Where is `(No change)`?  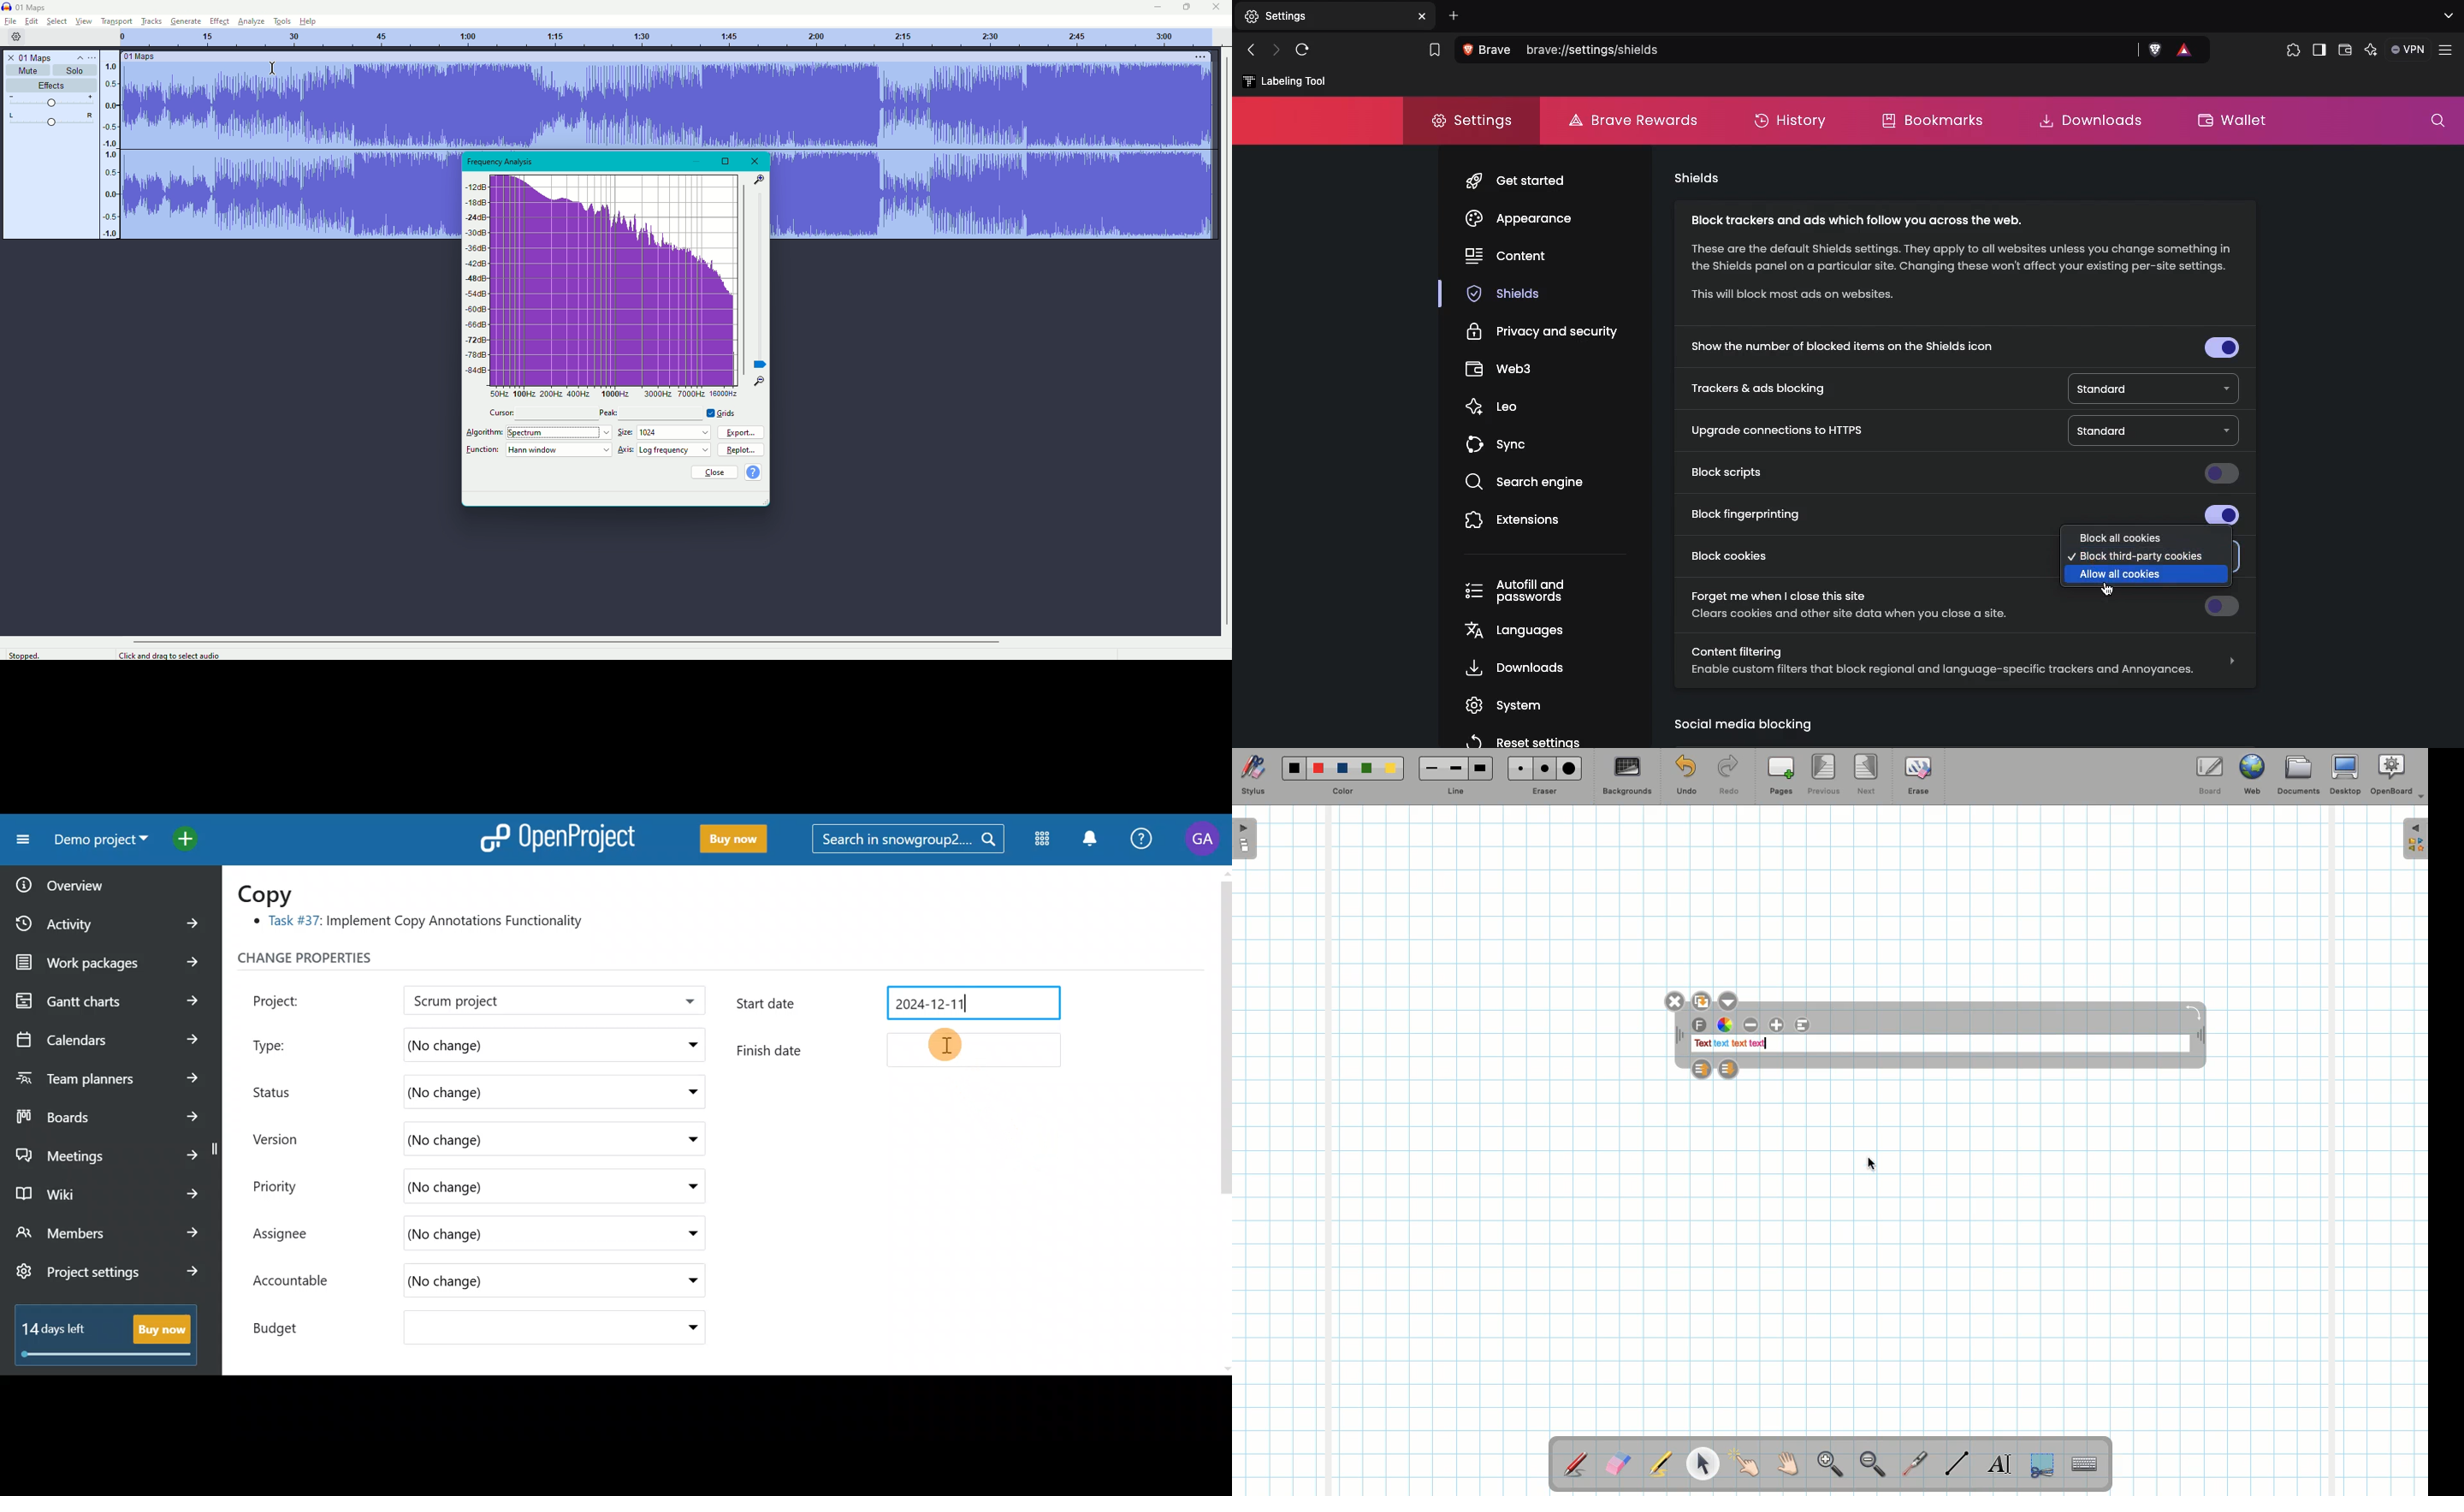 (No change) is located at coordinates (509, 1137).